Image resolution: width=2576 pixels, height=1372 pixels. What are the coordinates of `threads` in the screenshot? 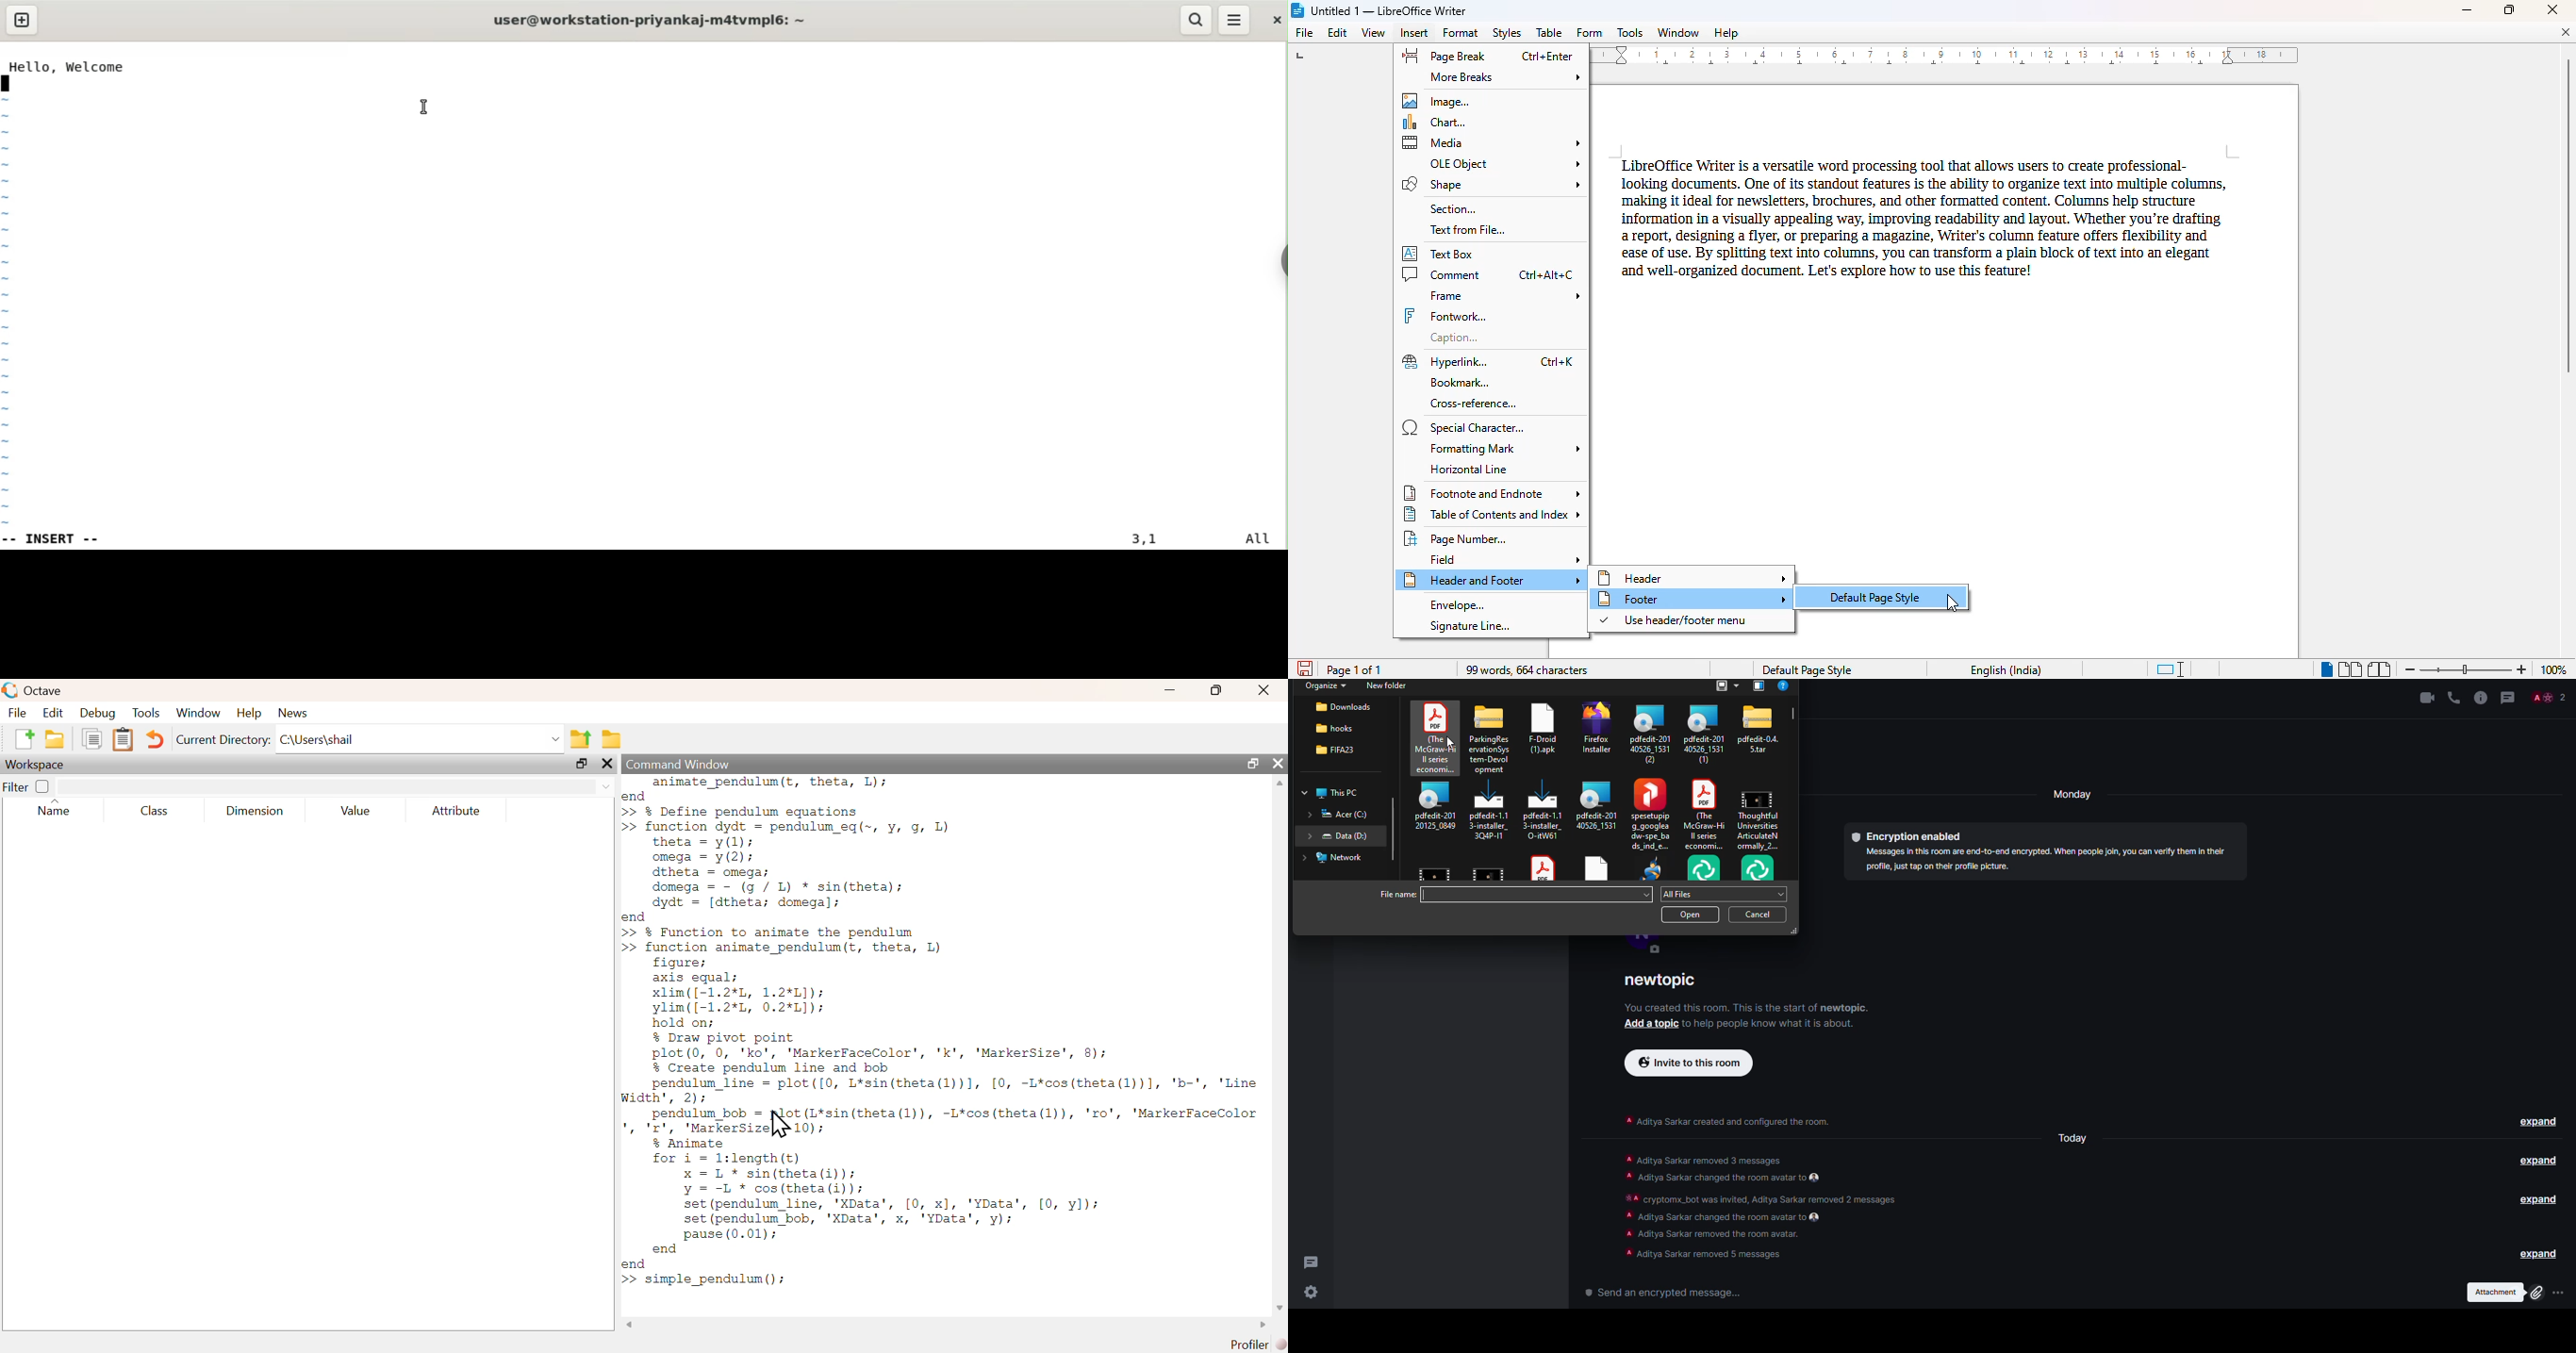 It's located at (1311, 1262).